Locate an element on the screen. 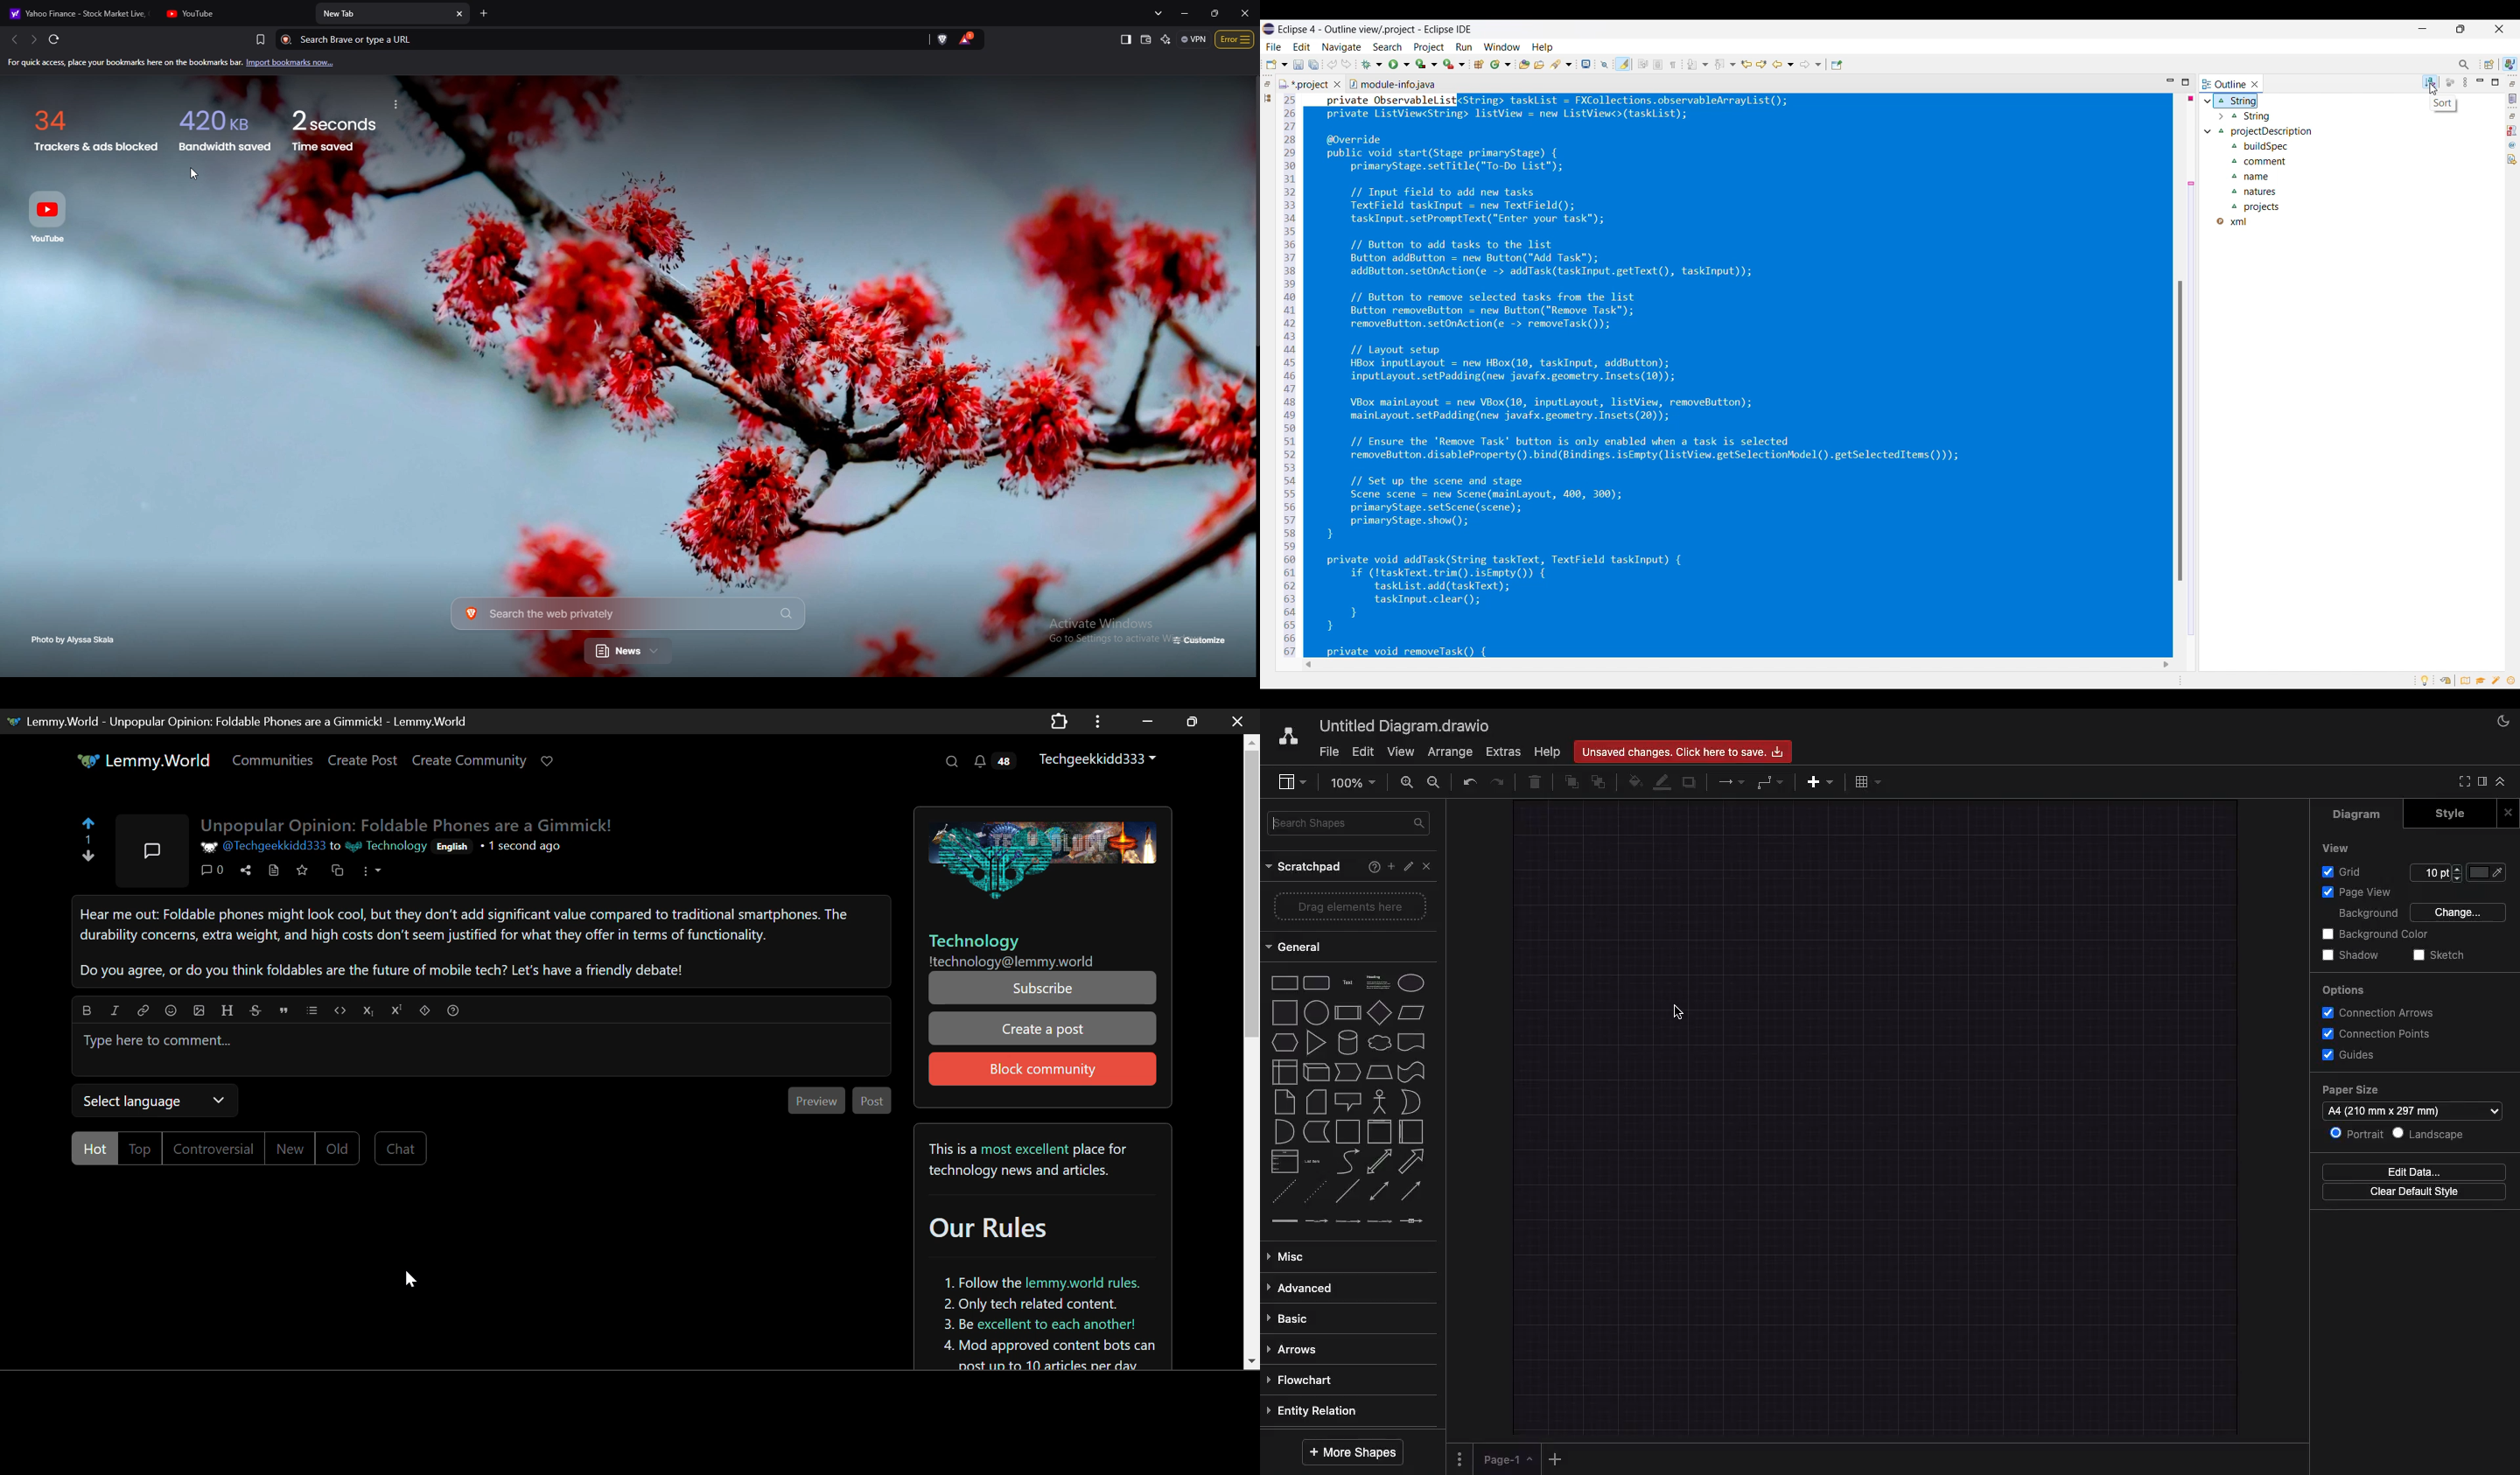 This screenshot has height=1484, width=2520. Pin editor is located at coordinates (1837, 65).